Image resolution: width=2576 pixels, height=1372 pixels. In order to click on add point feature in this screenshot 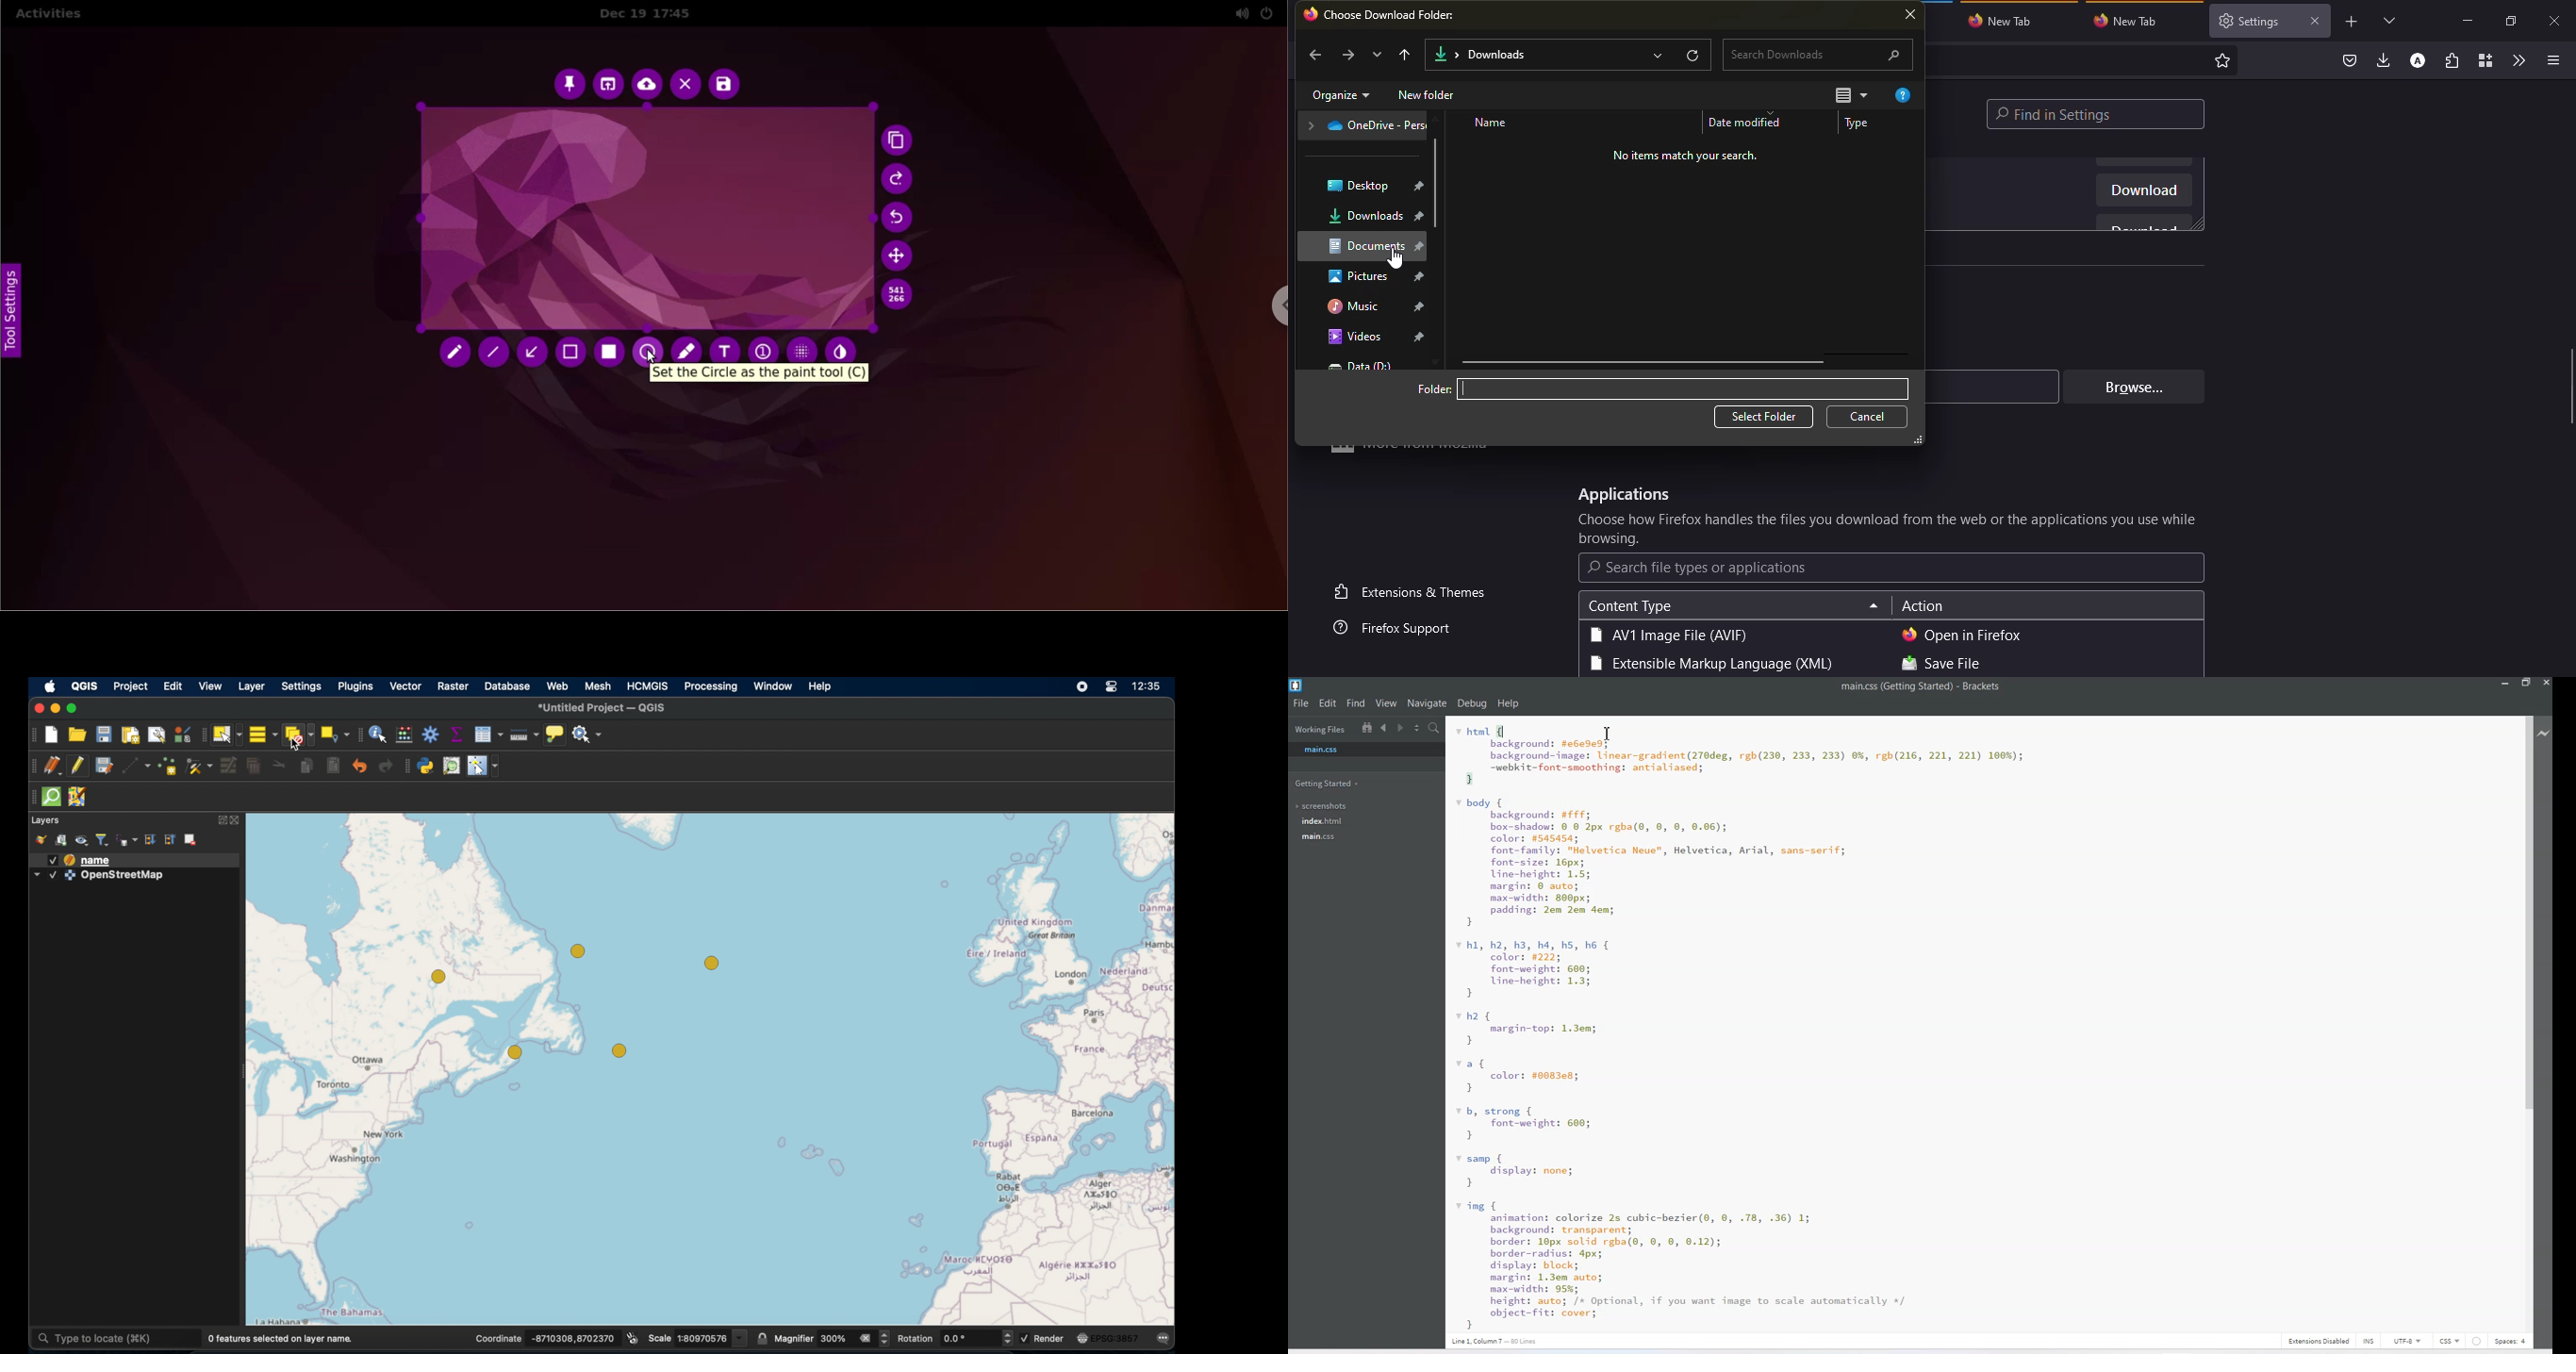, I will do `click(169, 768)`.